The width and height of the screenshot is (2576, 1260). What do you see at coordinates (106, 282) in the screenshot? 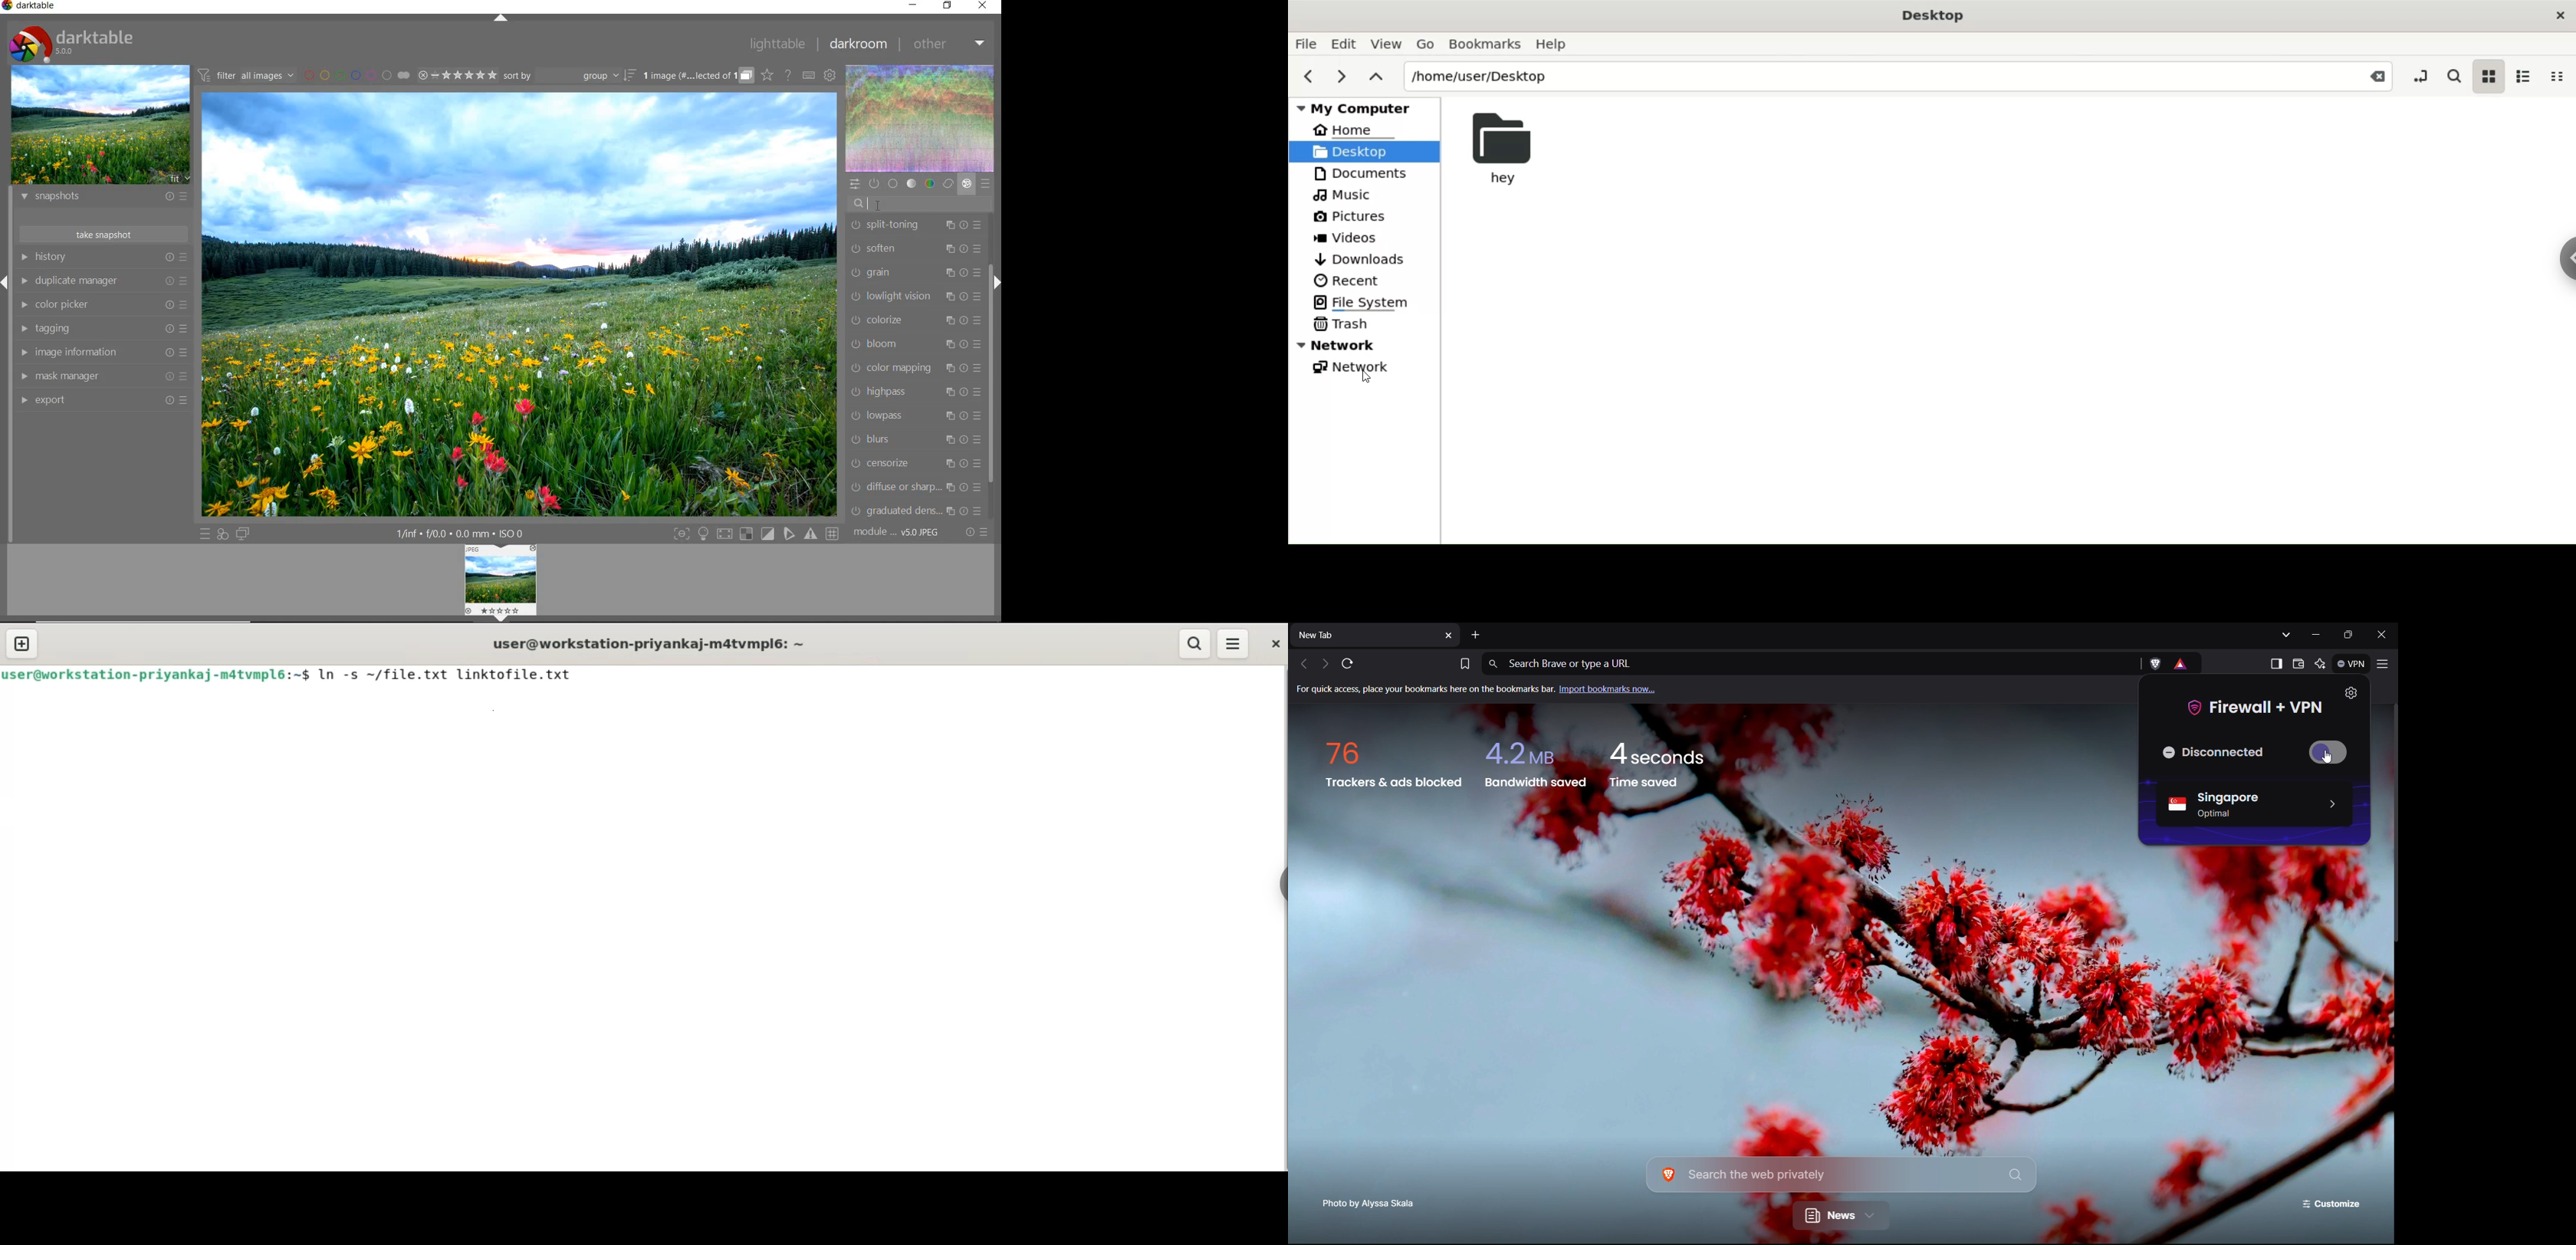
I see `duplicate manager` at bounding box center [106, 282].